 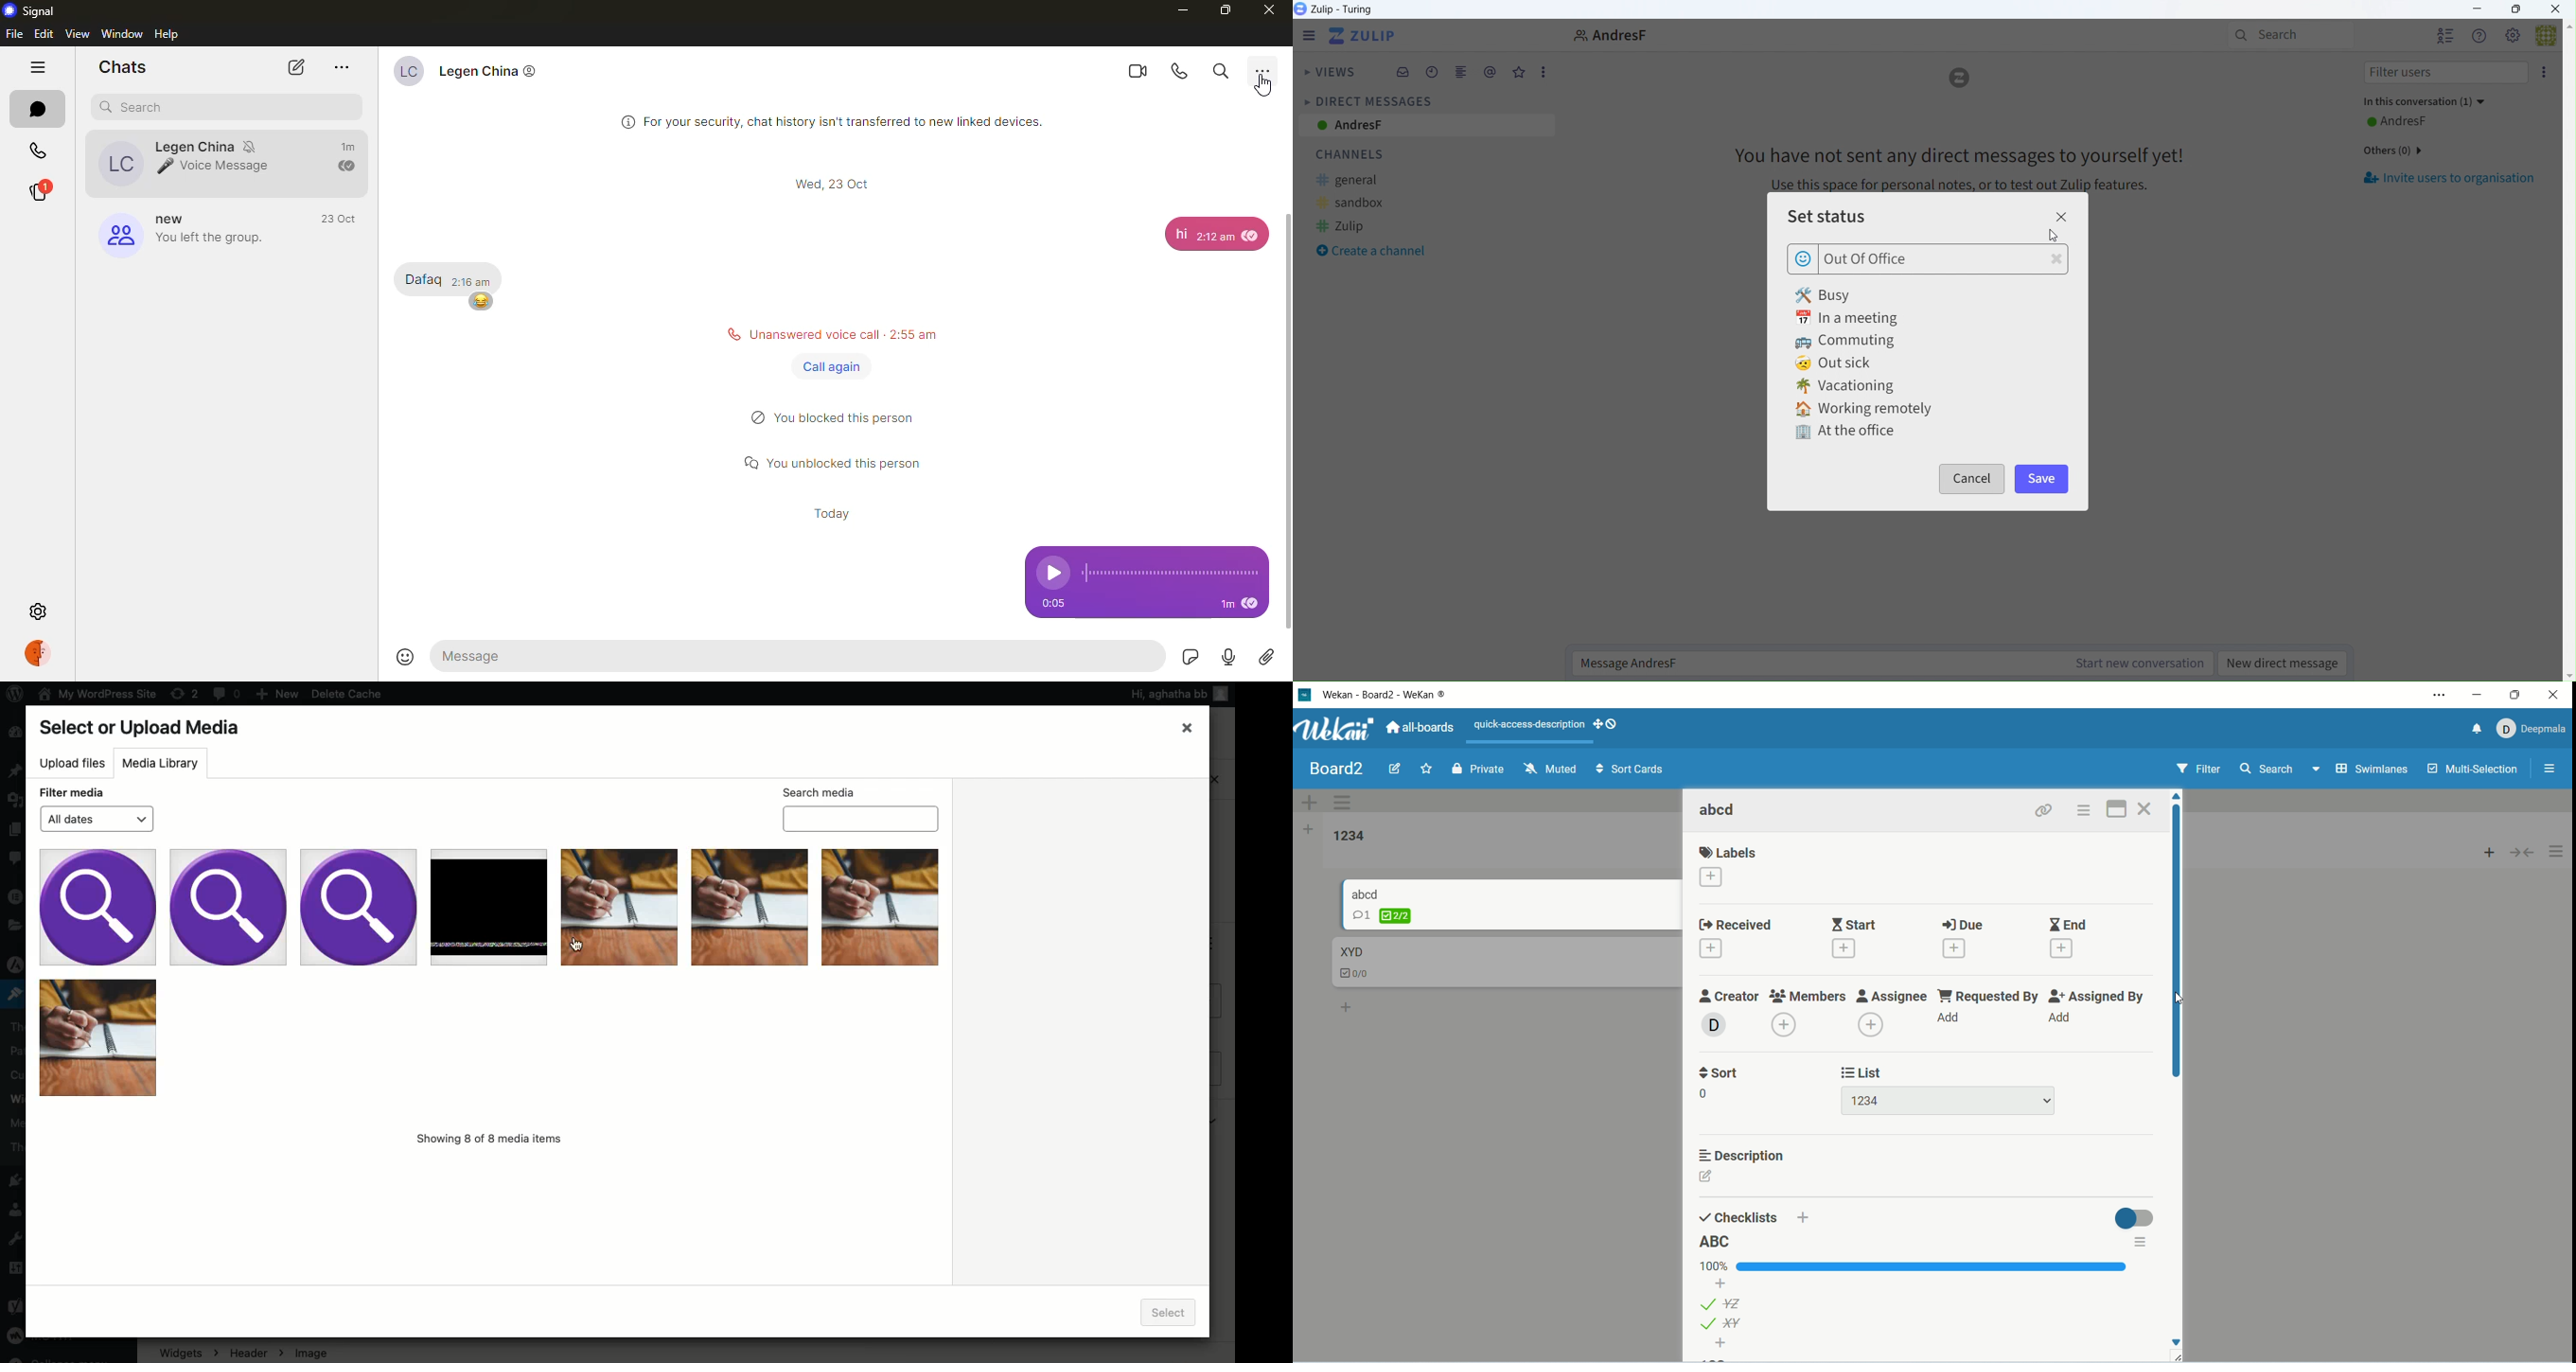 I want to click on wekan, so click(x=1335, y=731).